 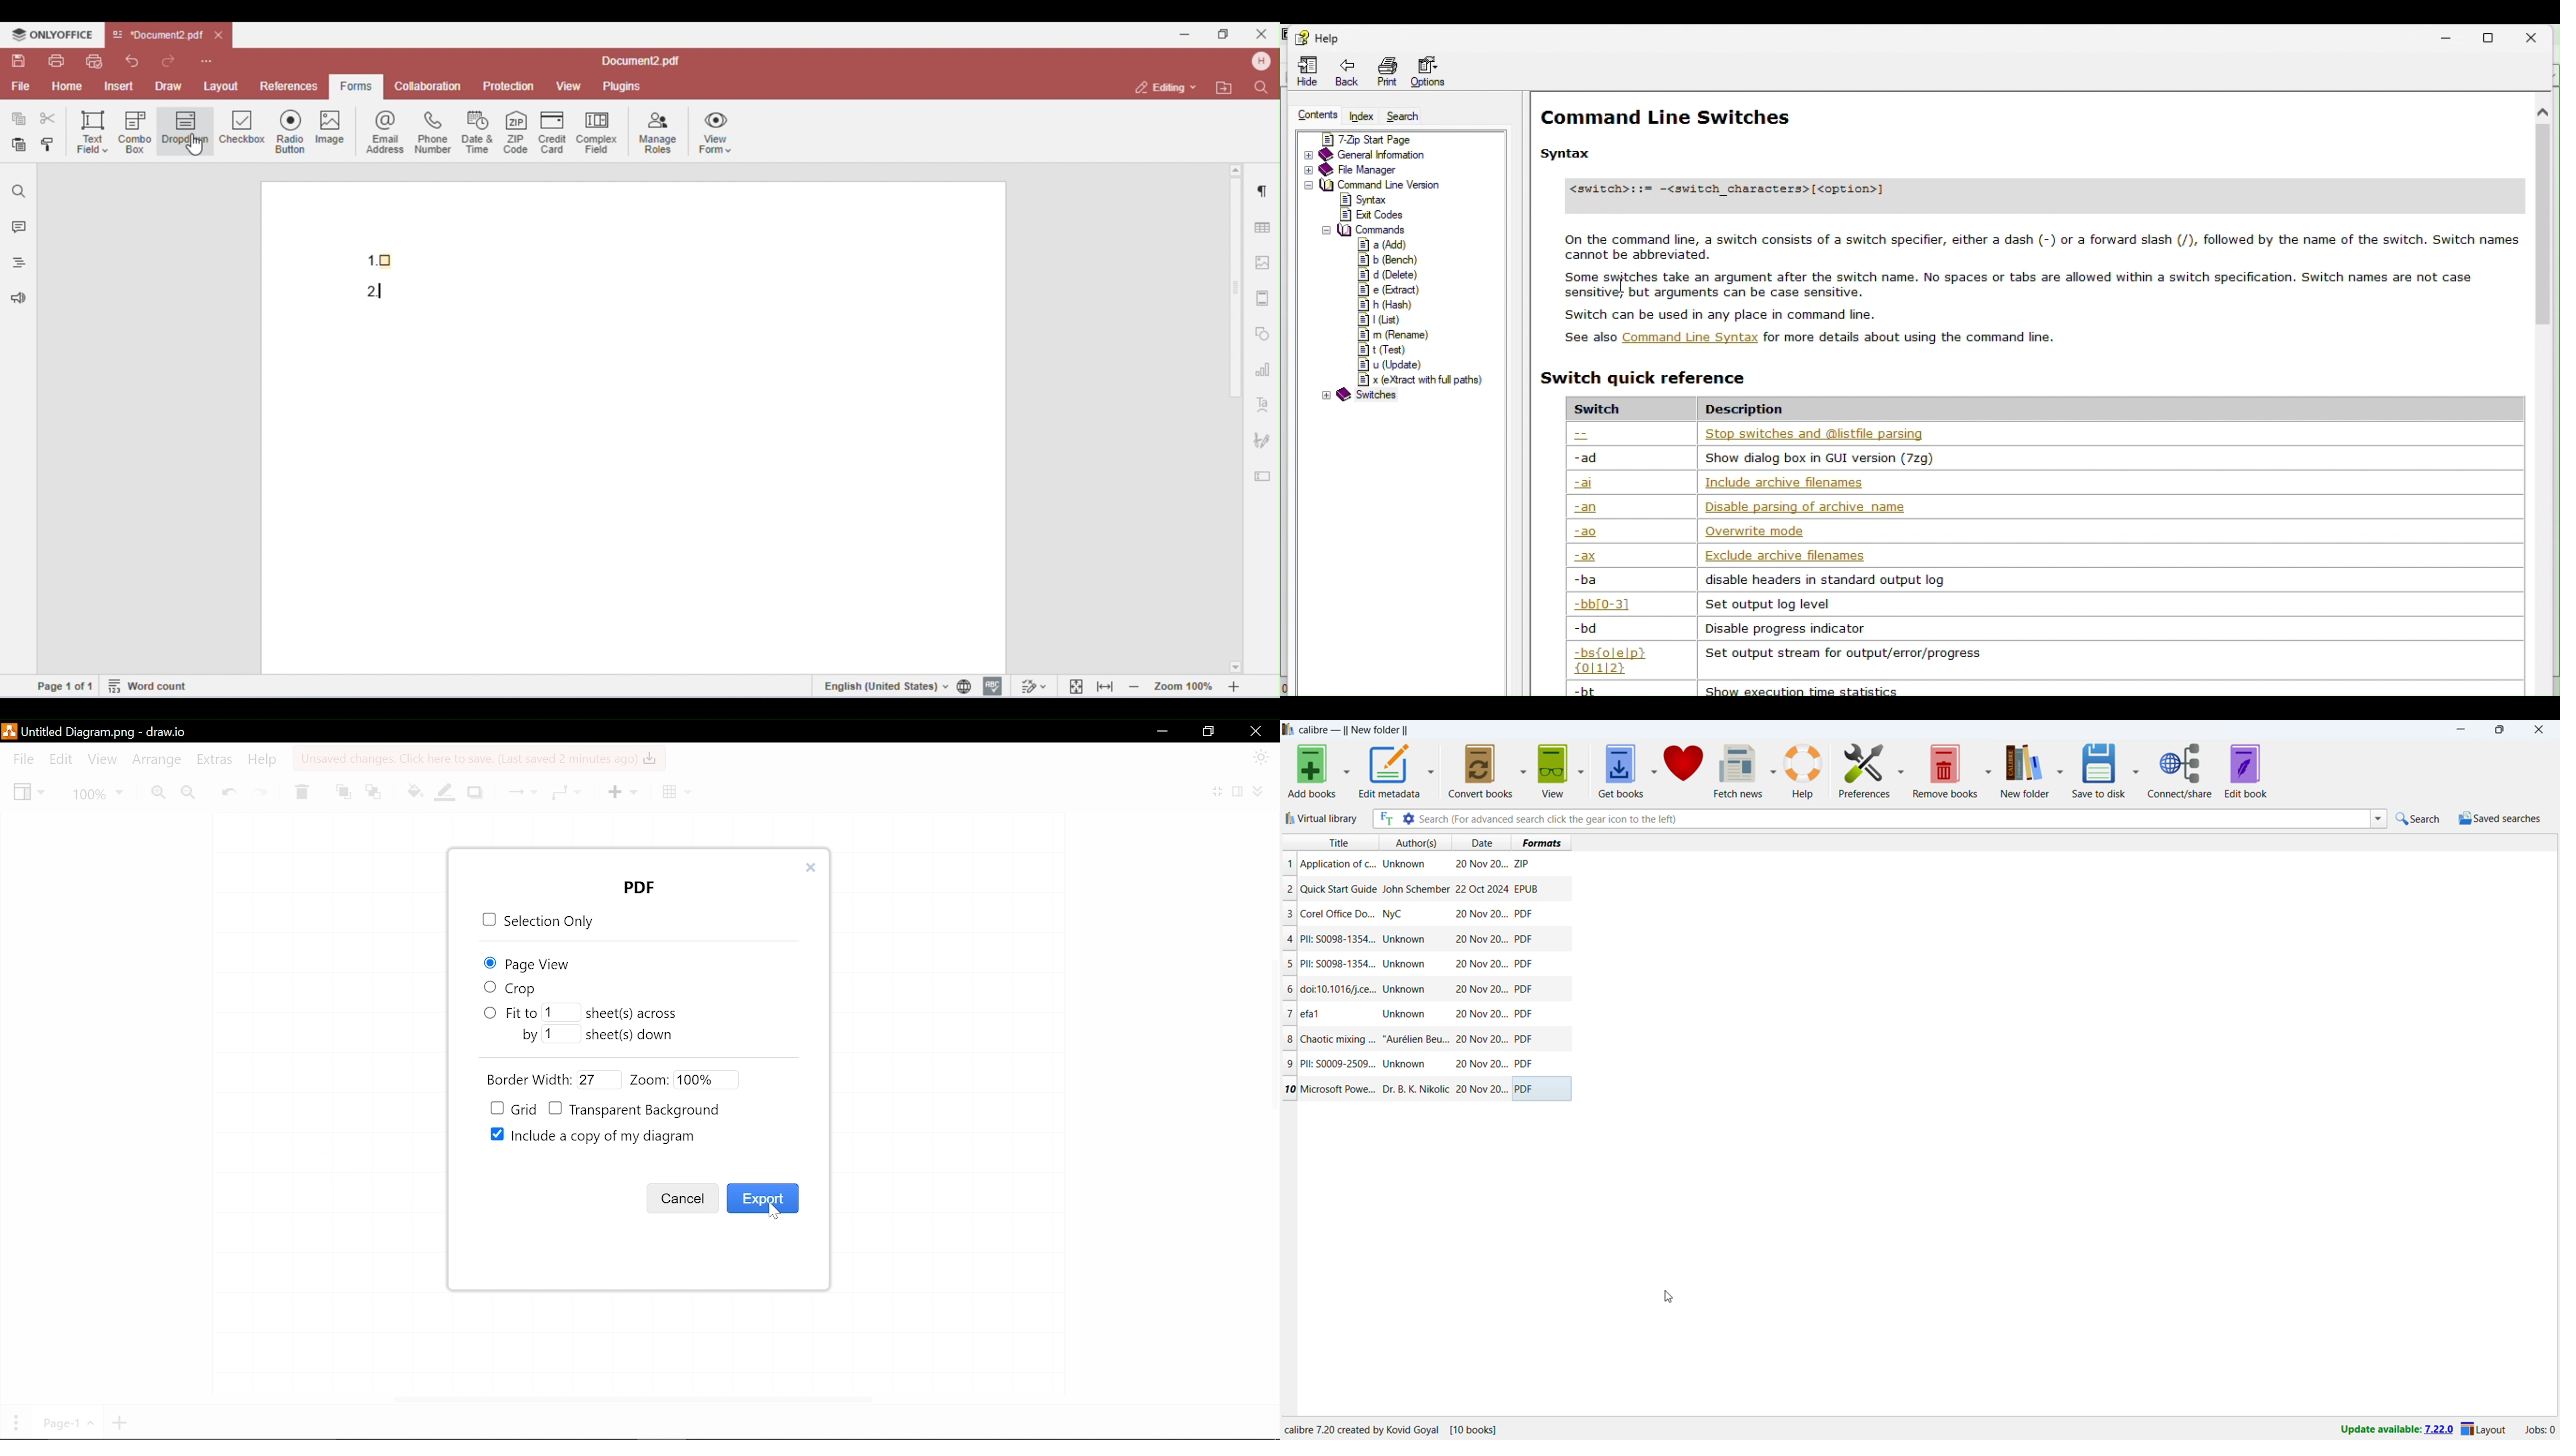 I want to click on Minimize, so click(x=1162, y=732).